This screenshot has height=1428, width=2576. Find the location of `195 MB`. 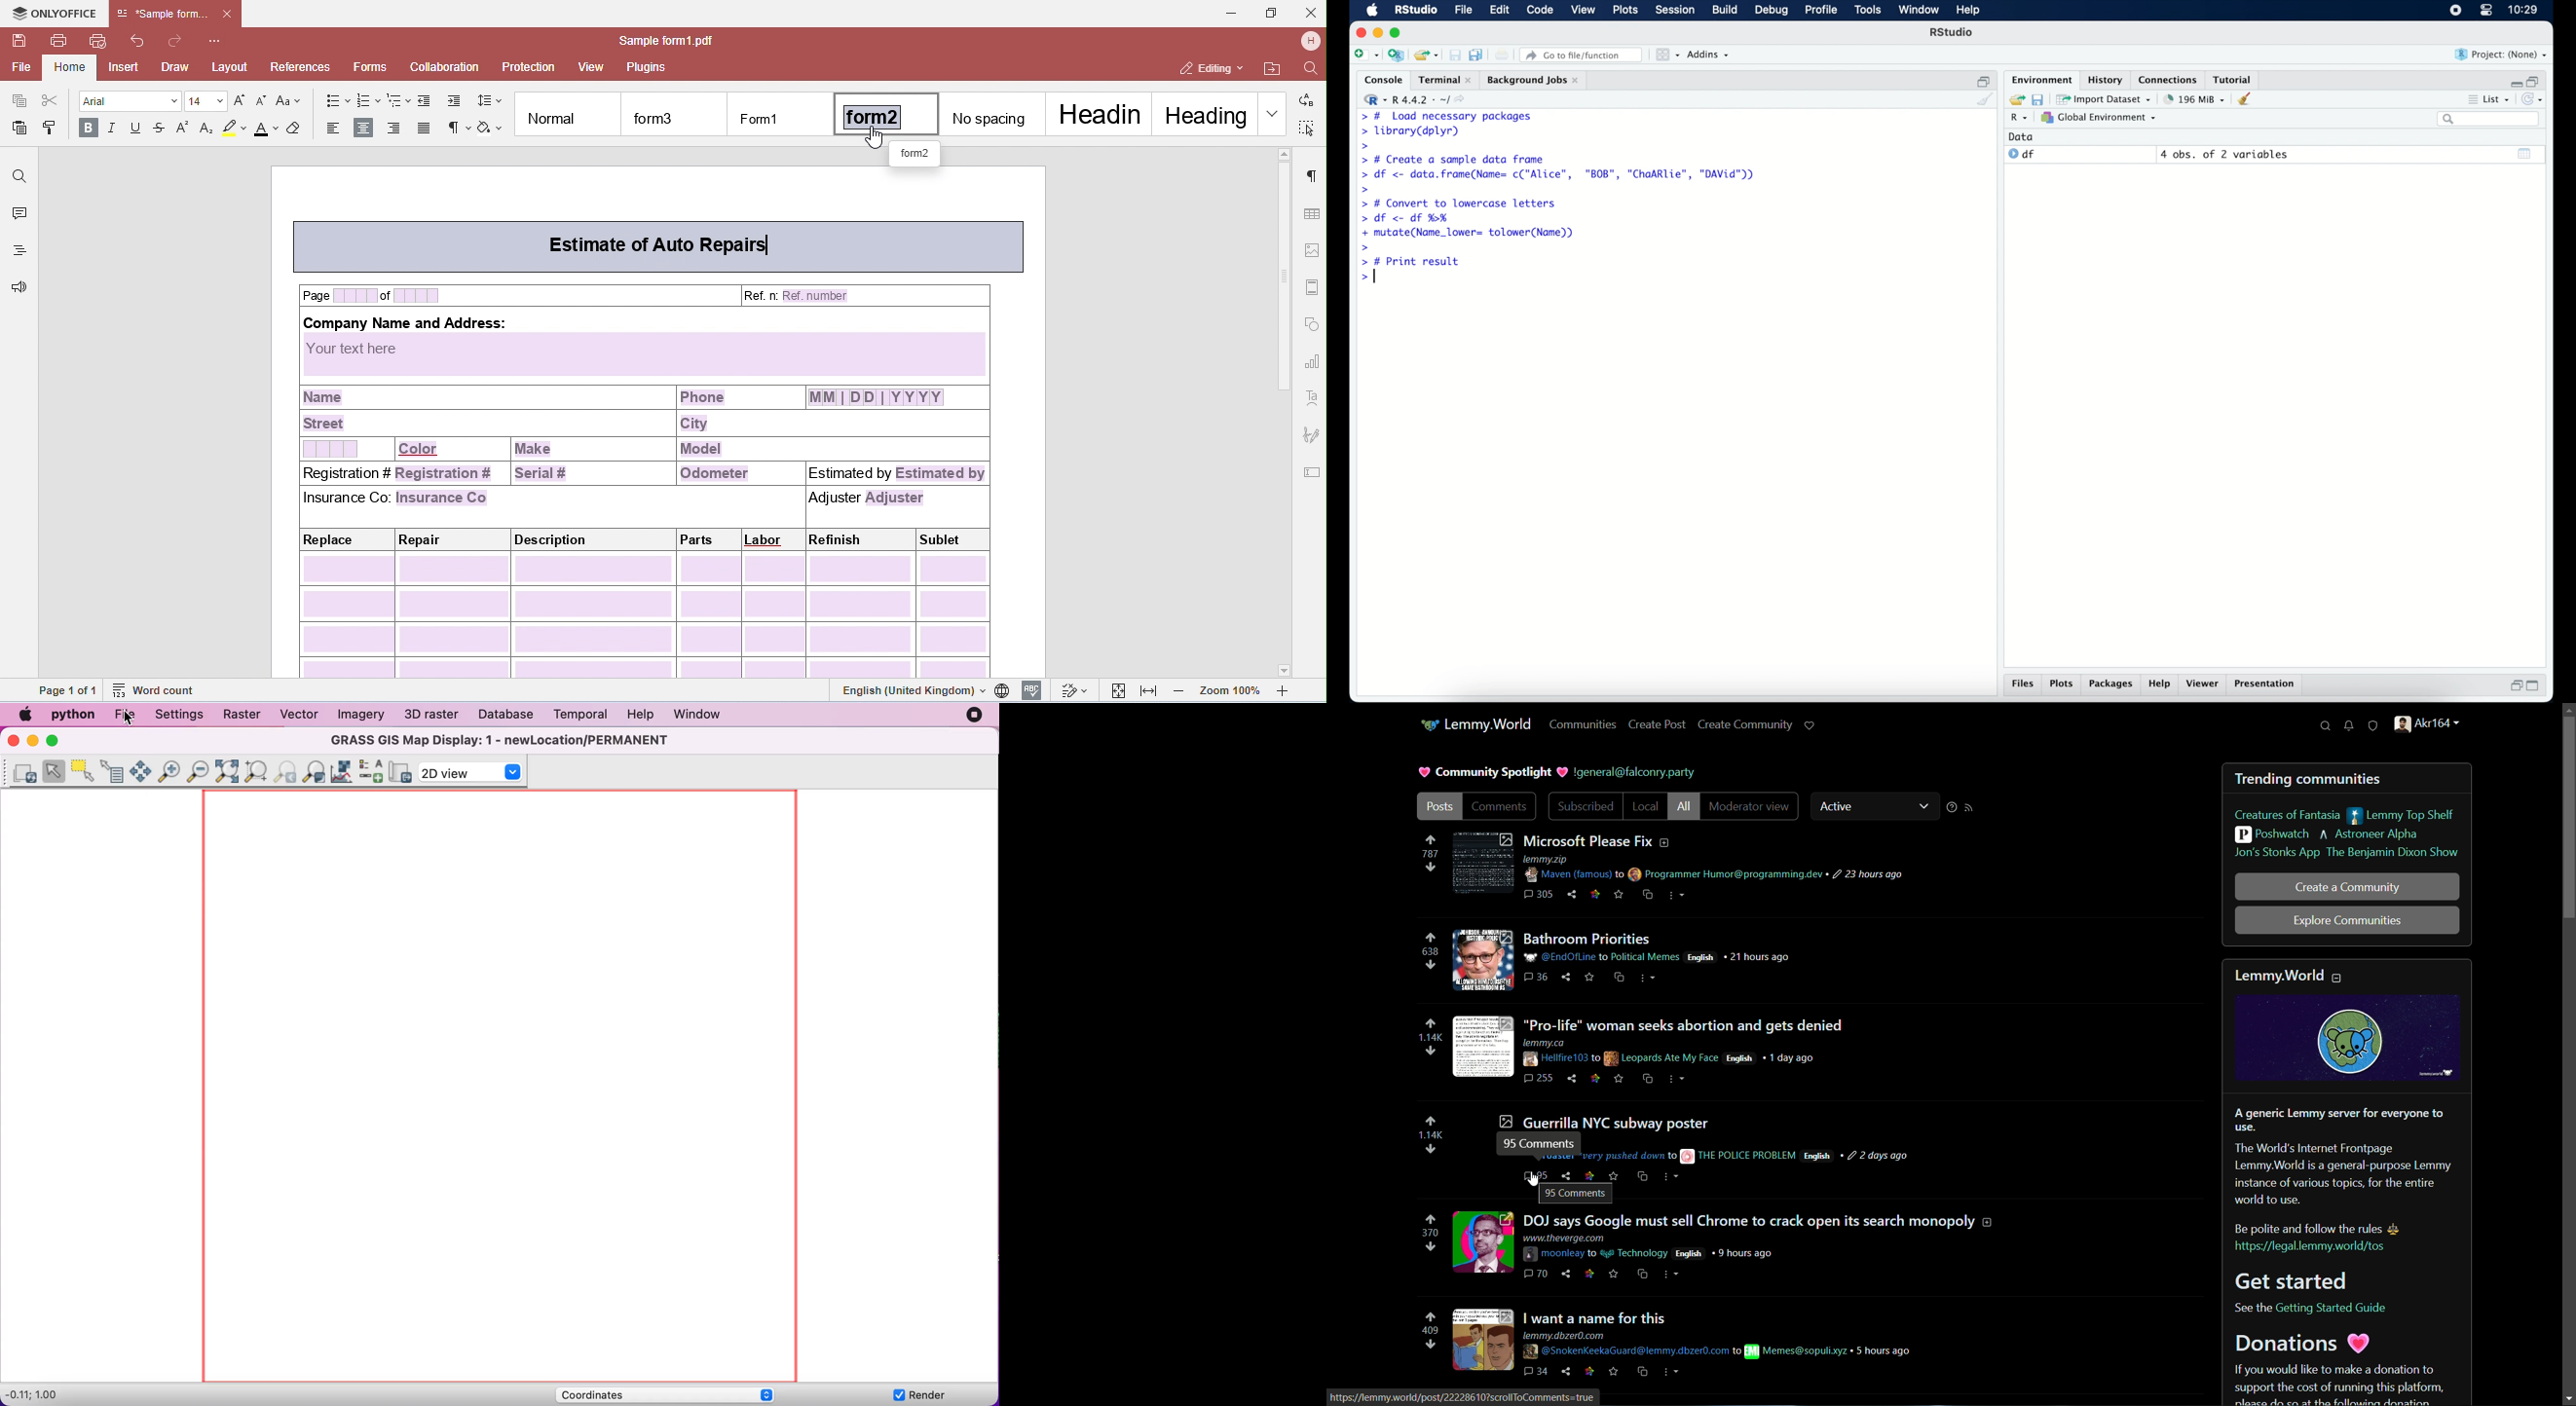

195 MB is located at coordinates (2194, 98).